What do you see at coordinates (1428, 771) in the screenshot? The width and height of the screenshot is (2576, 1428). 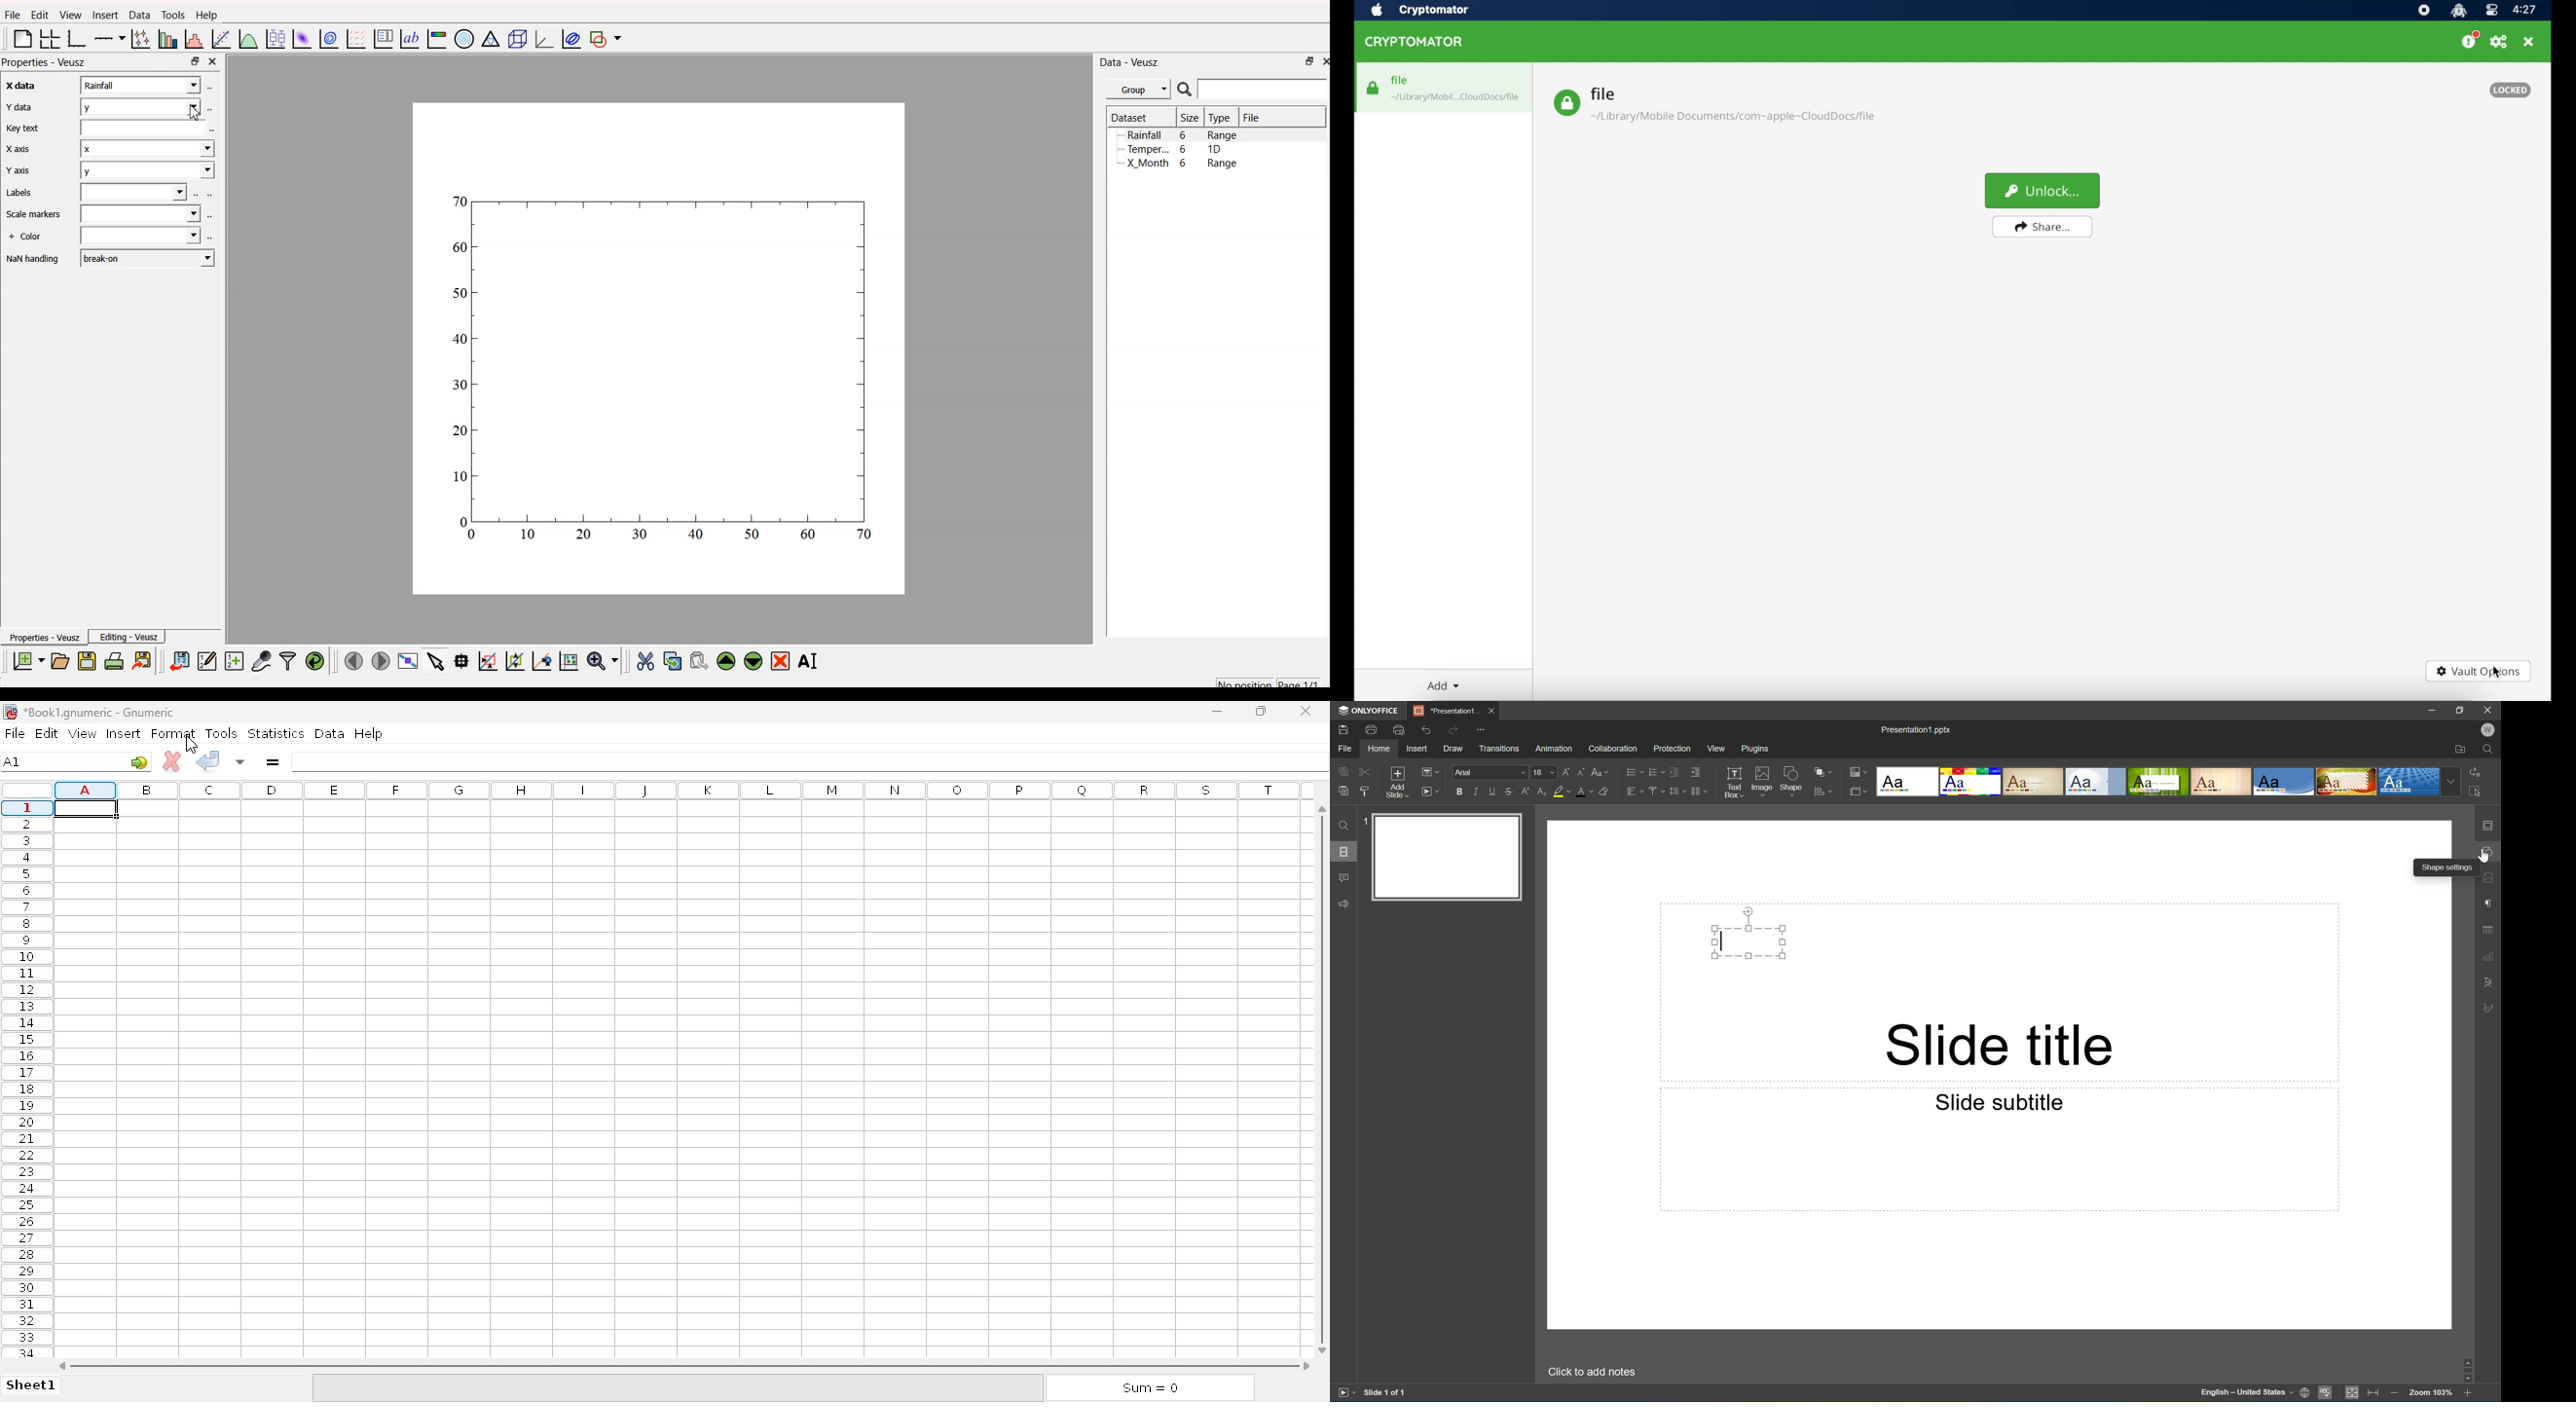 I see `Change slide layout` at bounding box center [1428, 771].